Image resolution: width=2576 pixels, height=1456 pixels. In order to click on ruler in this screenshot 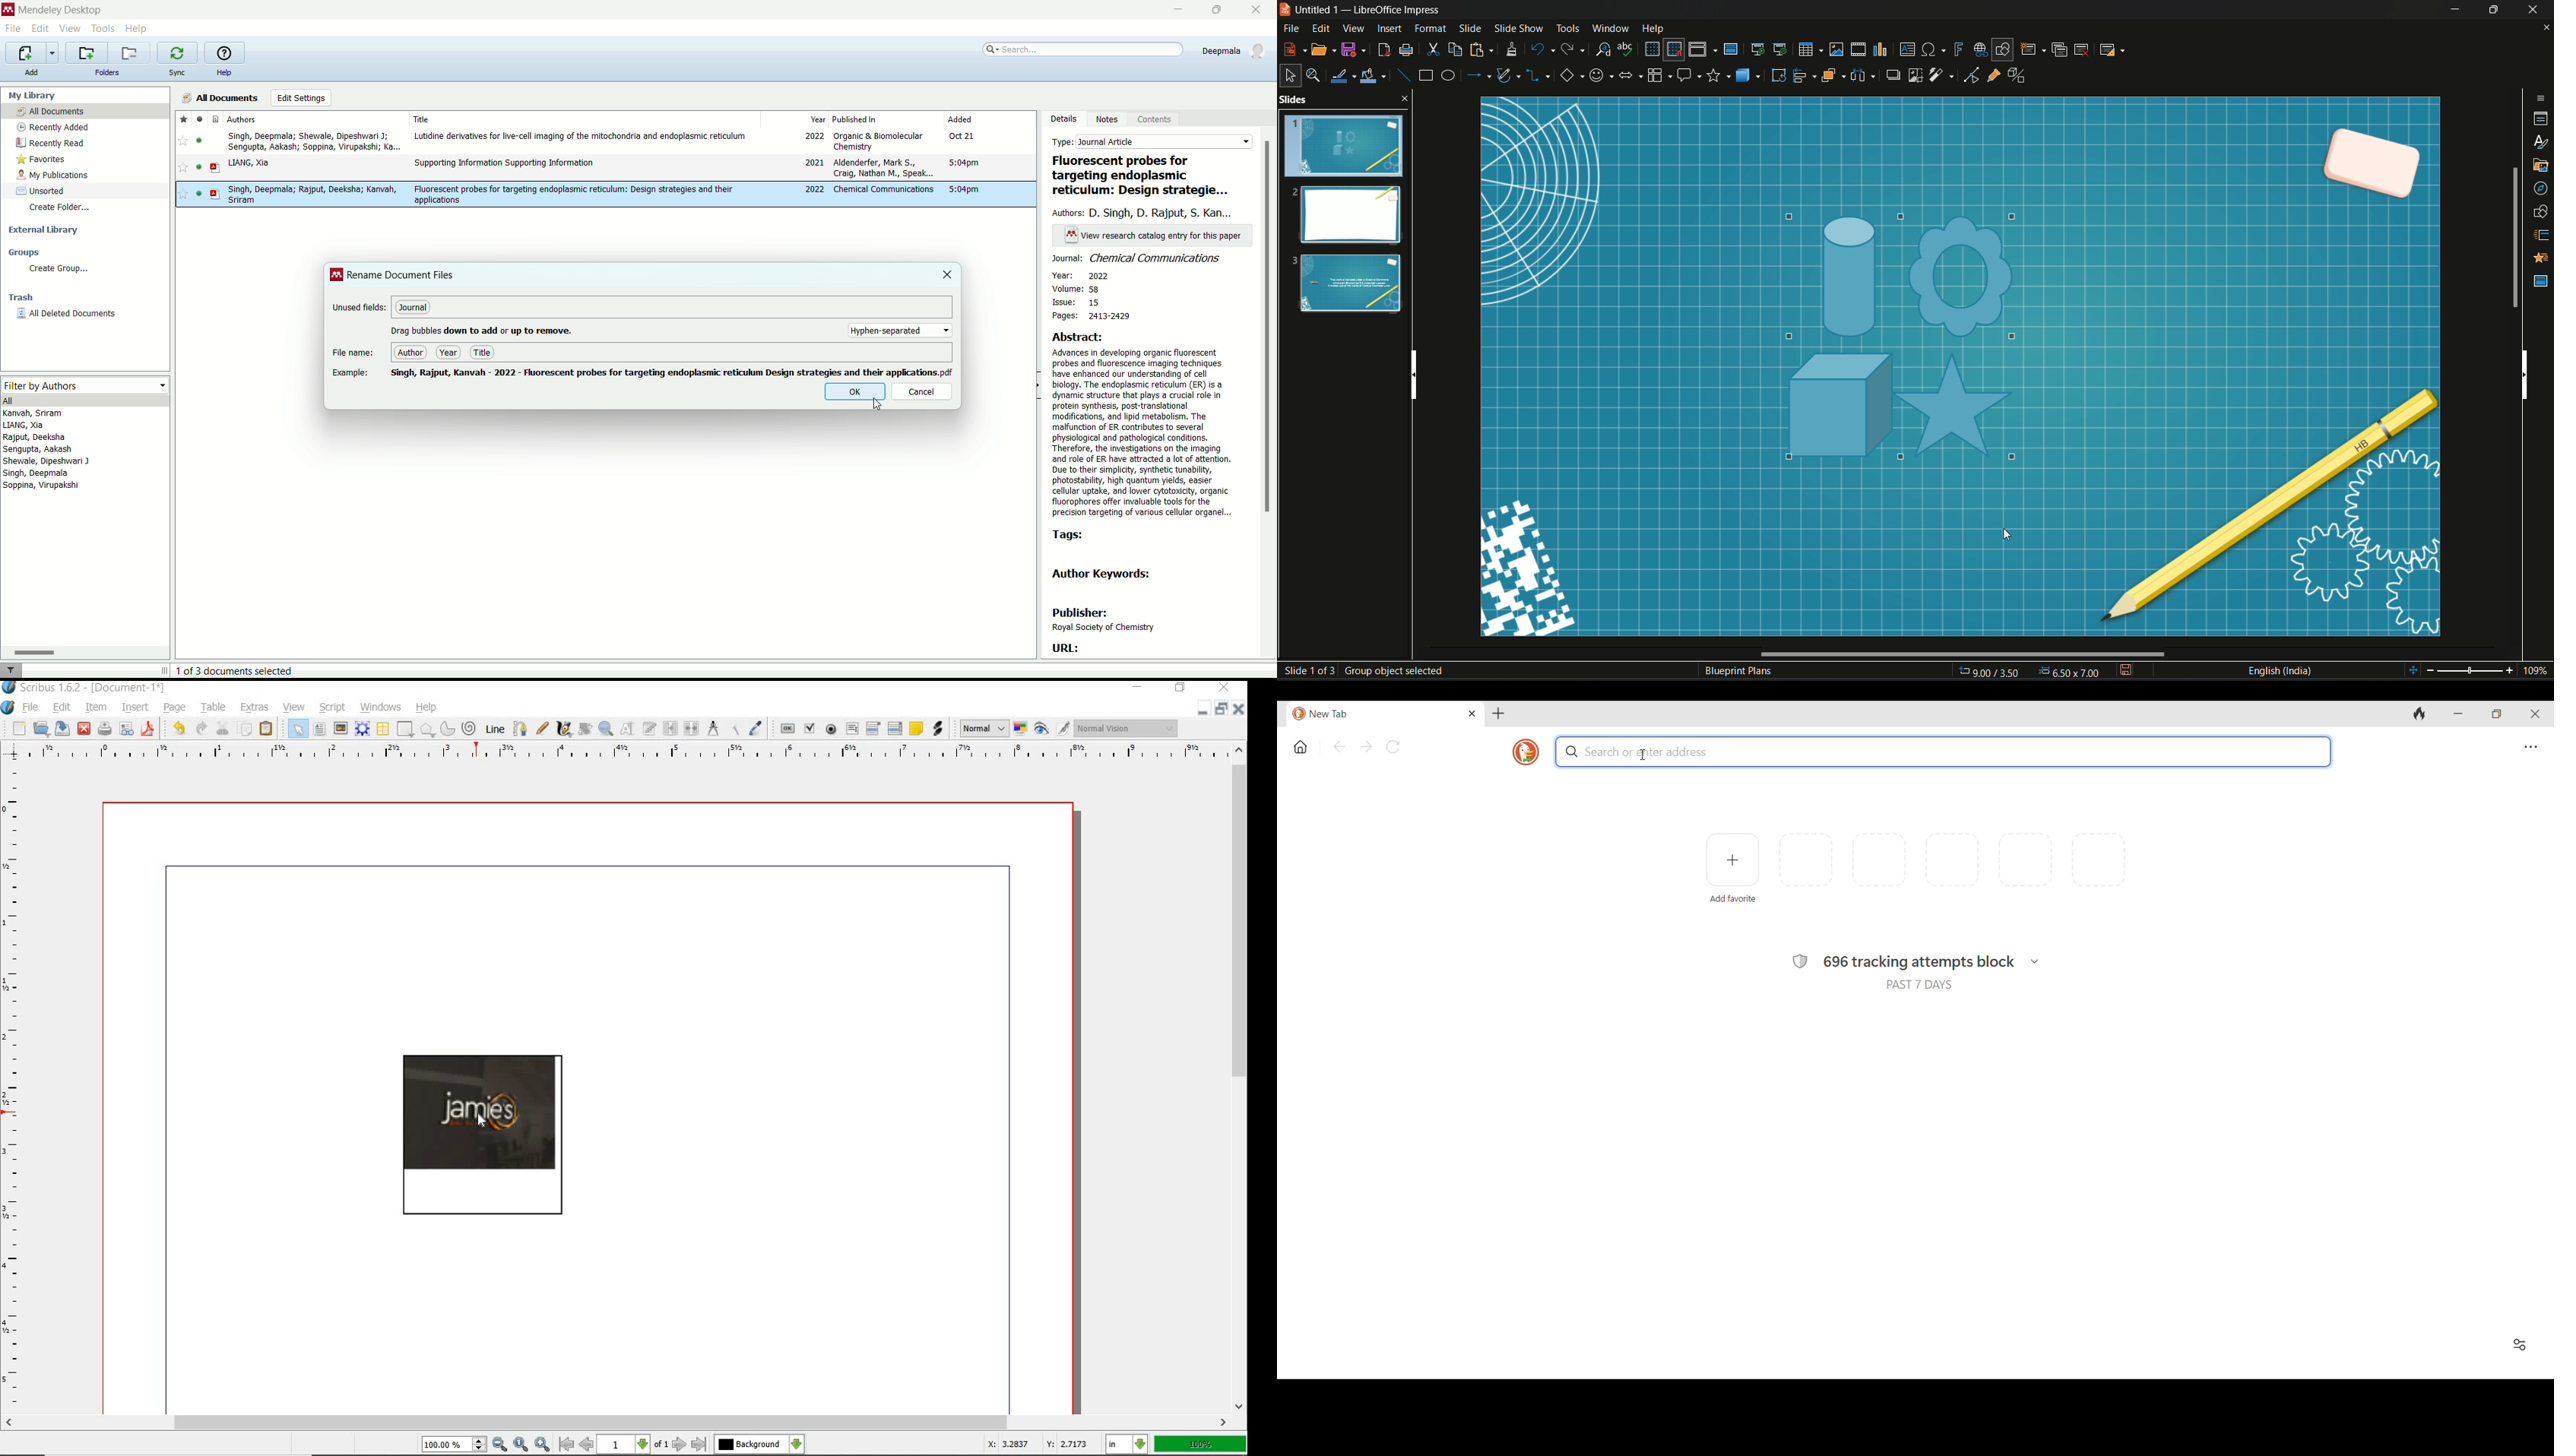, I will do `click(16, 1086)`.